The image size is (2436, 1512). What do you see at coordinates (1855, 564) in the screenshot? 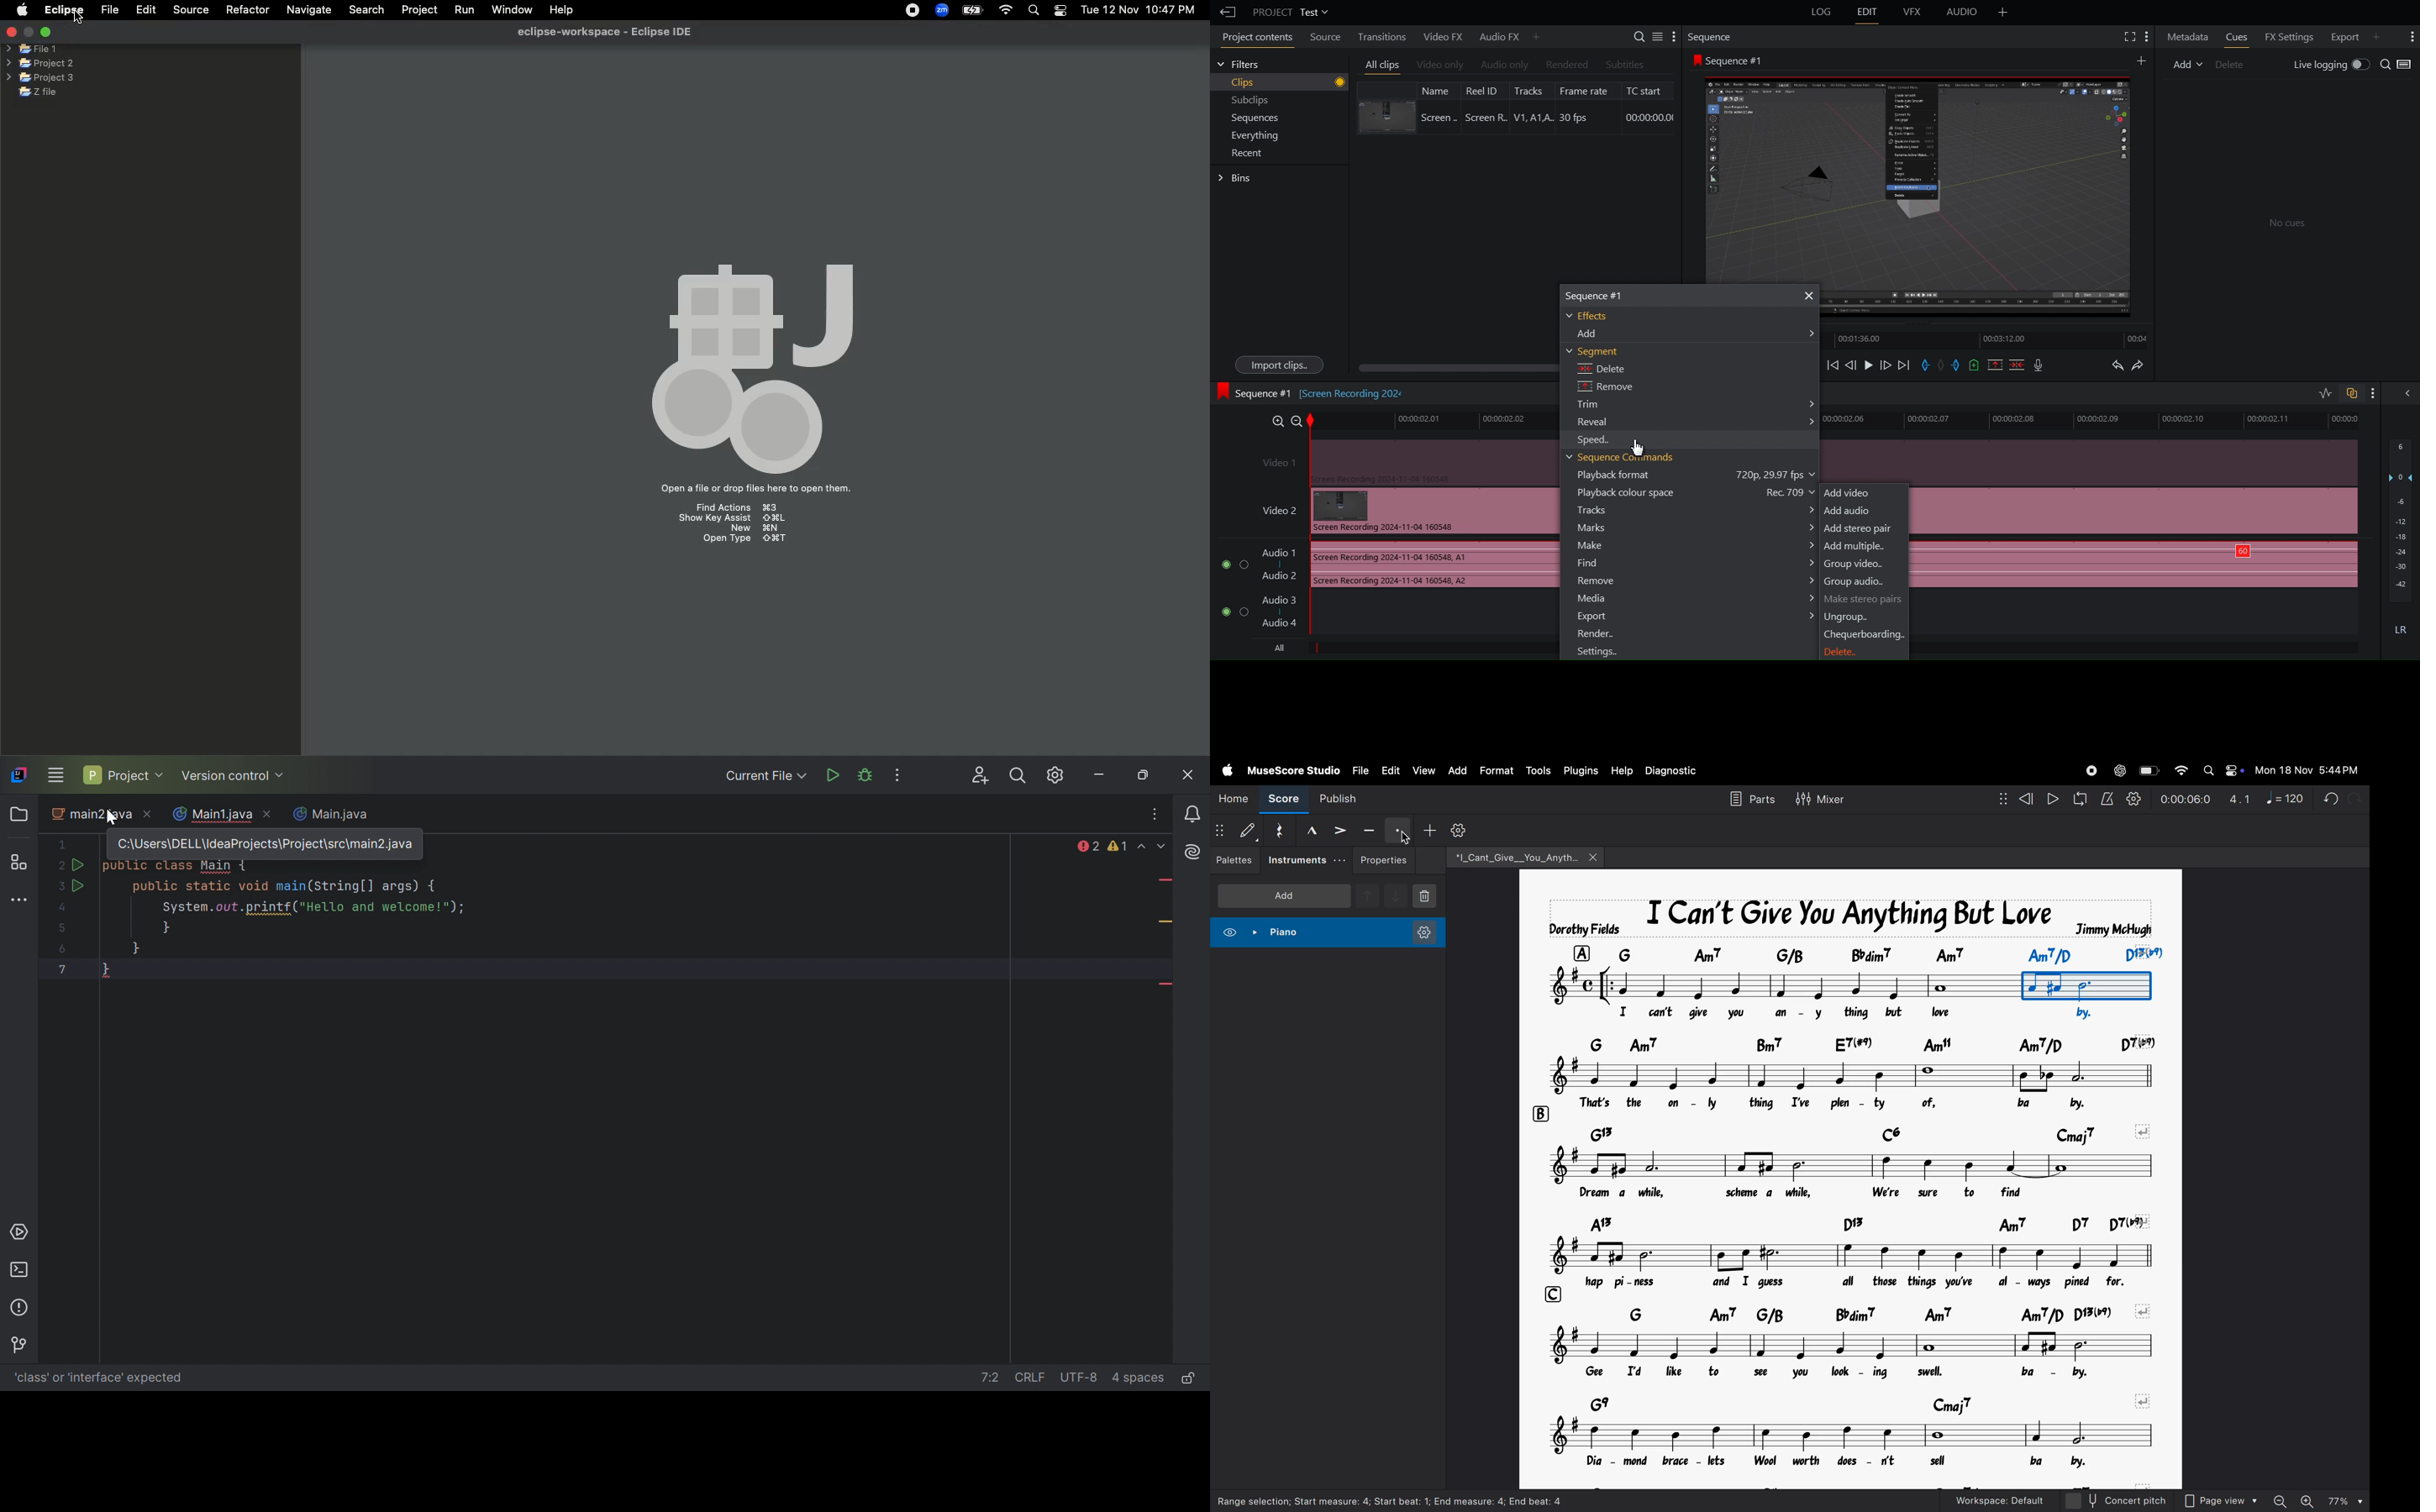
I see `Group video` at bounding box center [1855, 564].